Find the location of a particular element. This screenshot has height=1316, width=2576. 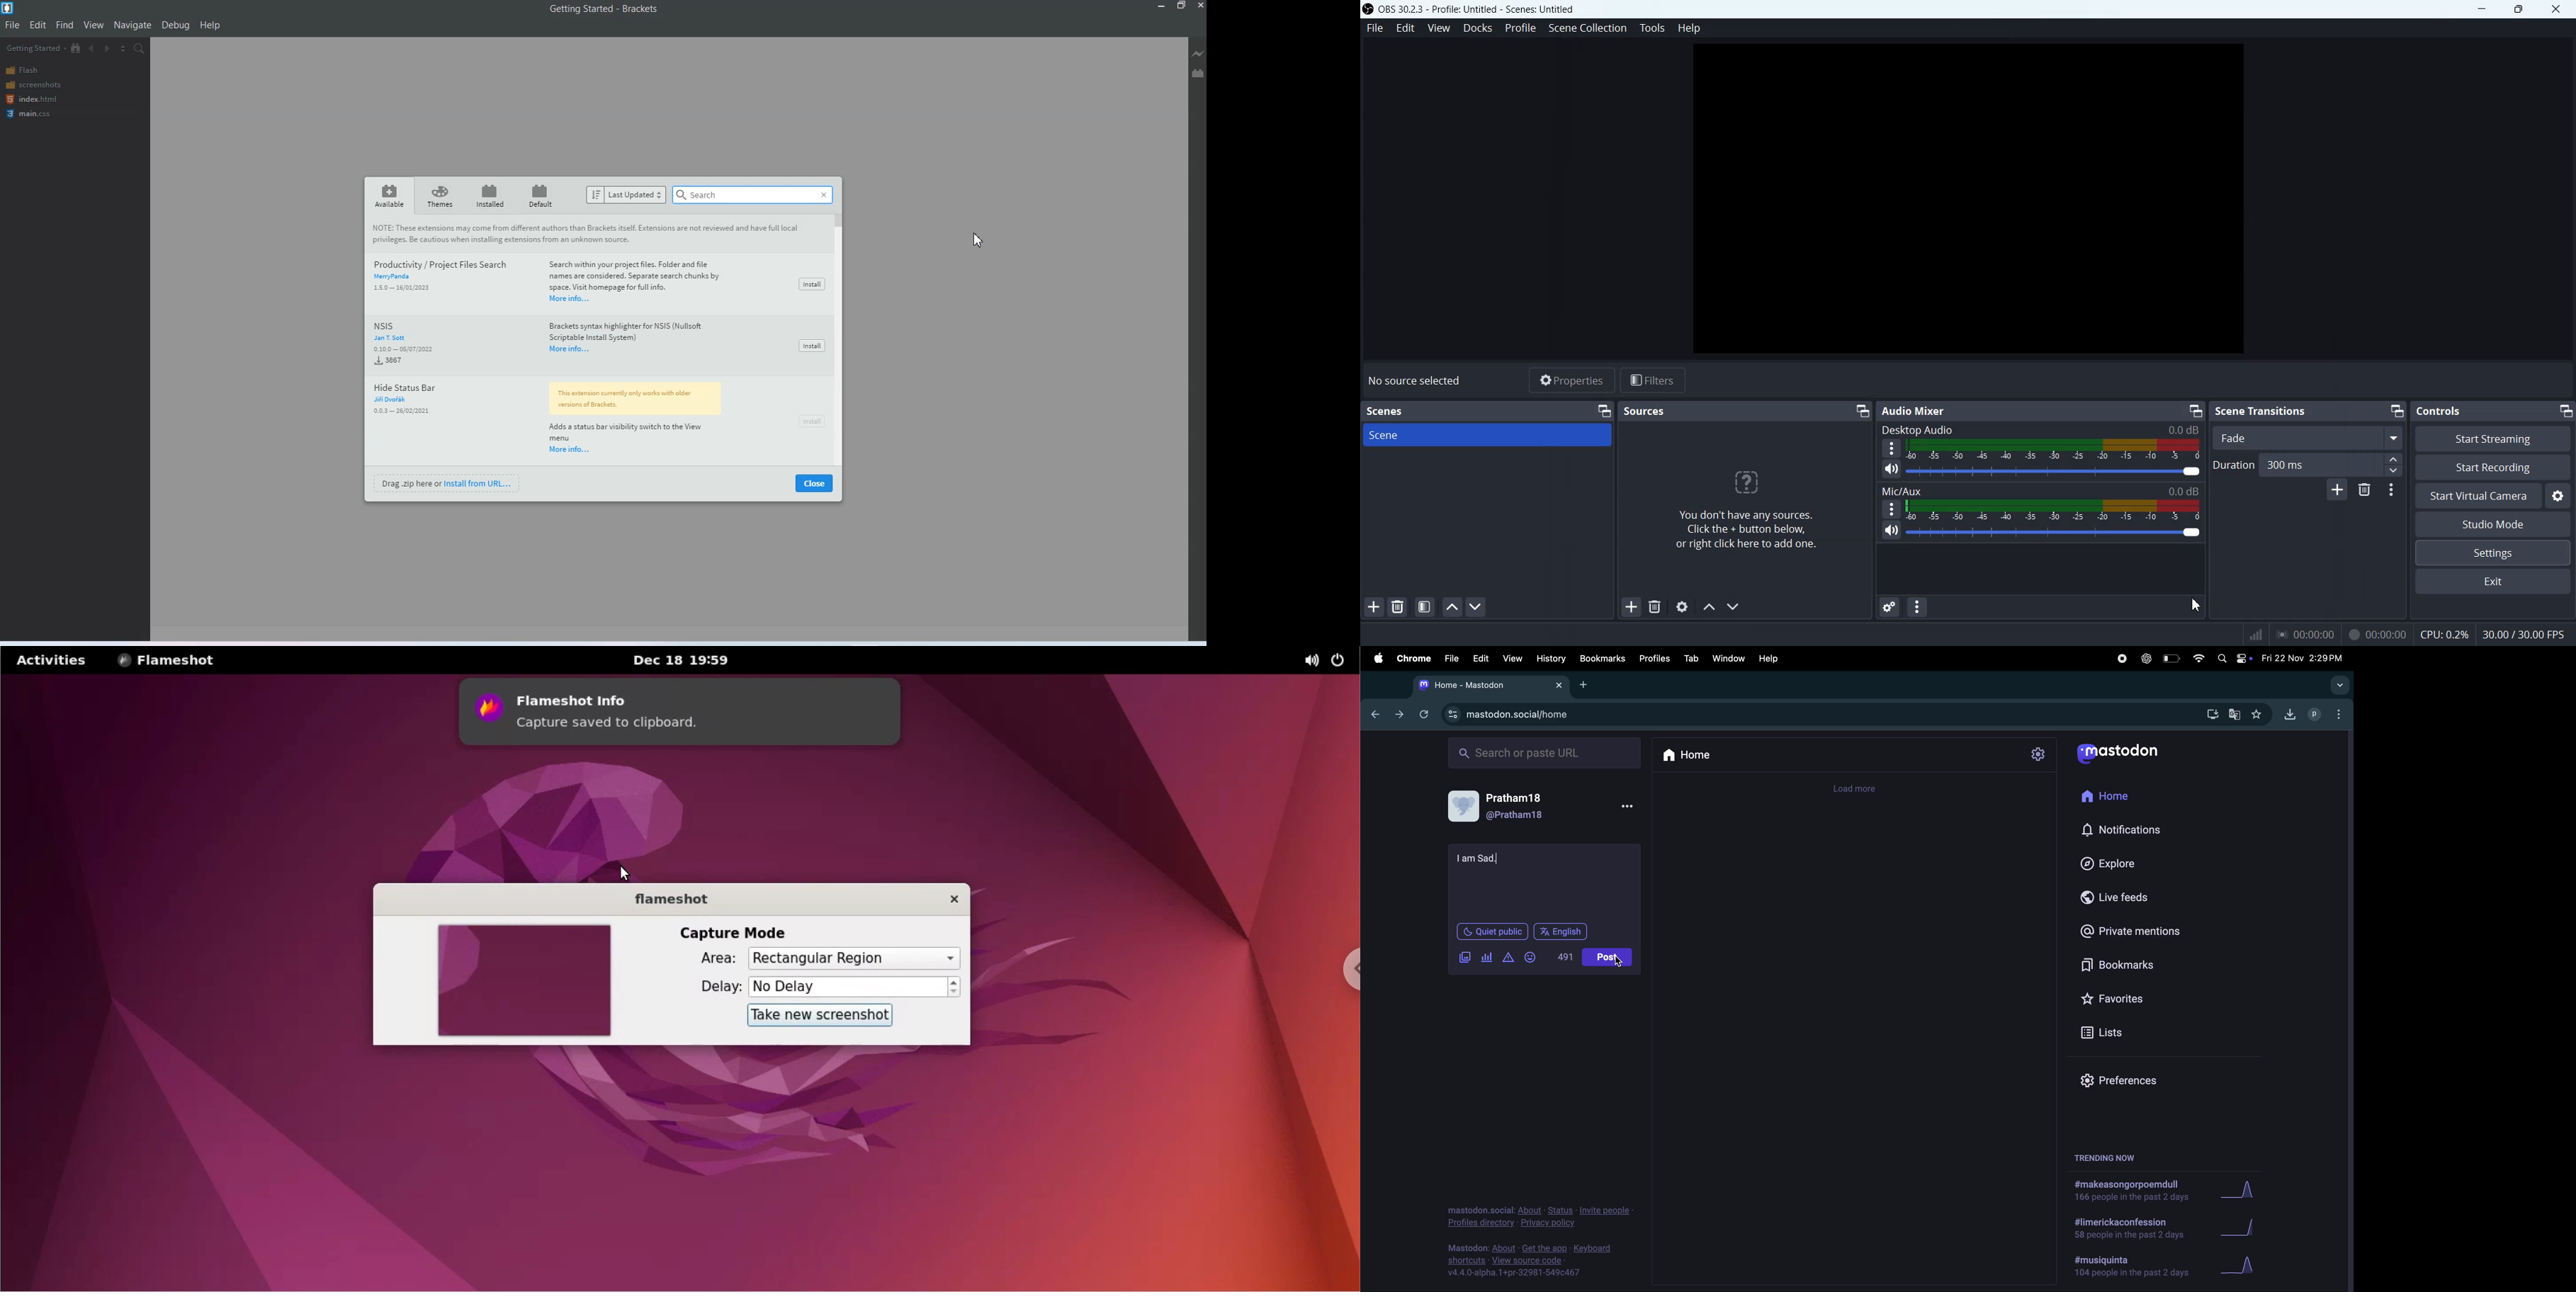

Volume Adjuster is located at coordinates (2056, 472).